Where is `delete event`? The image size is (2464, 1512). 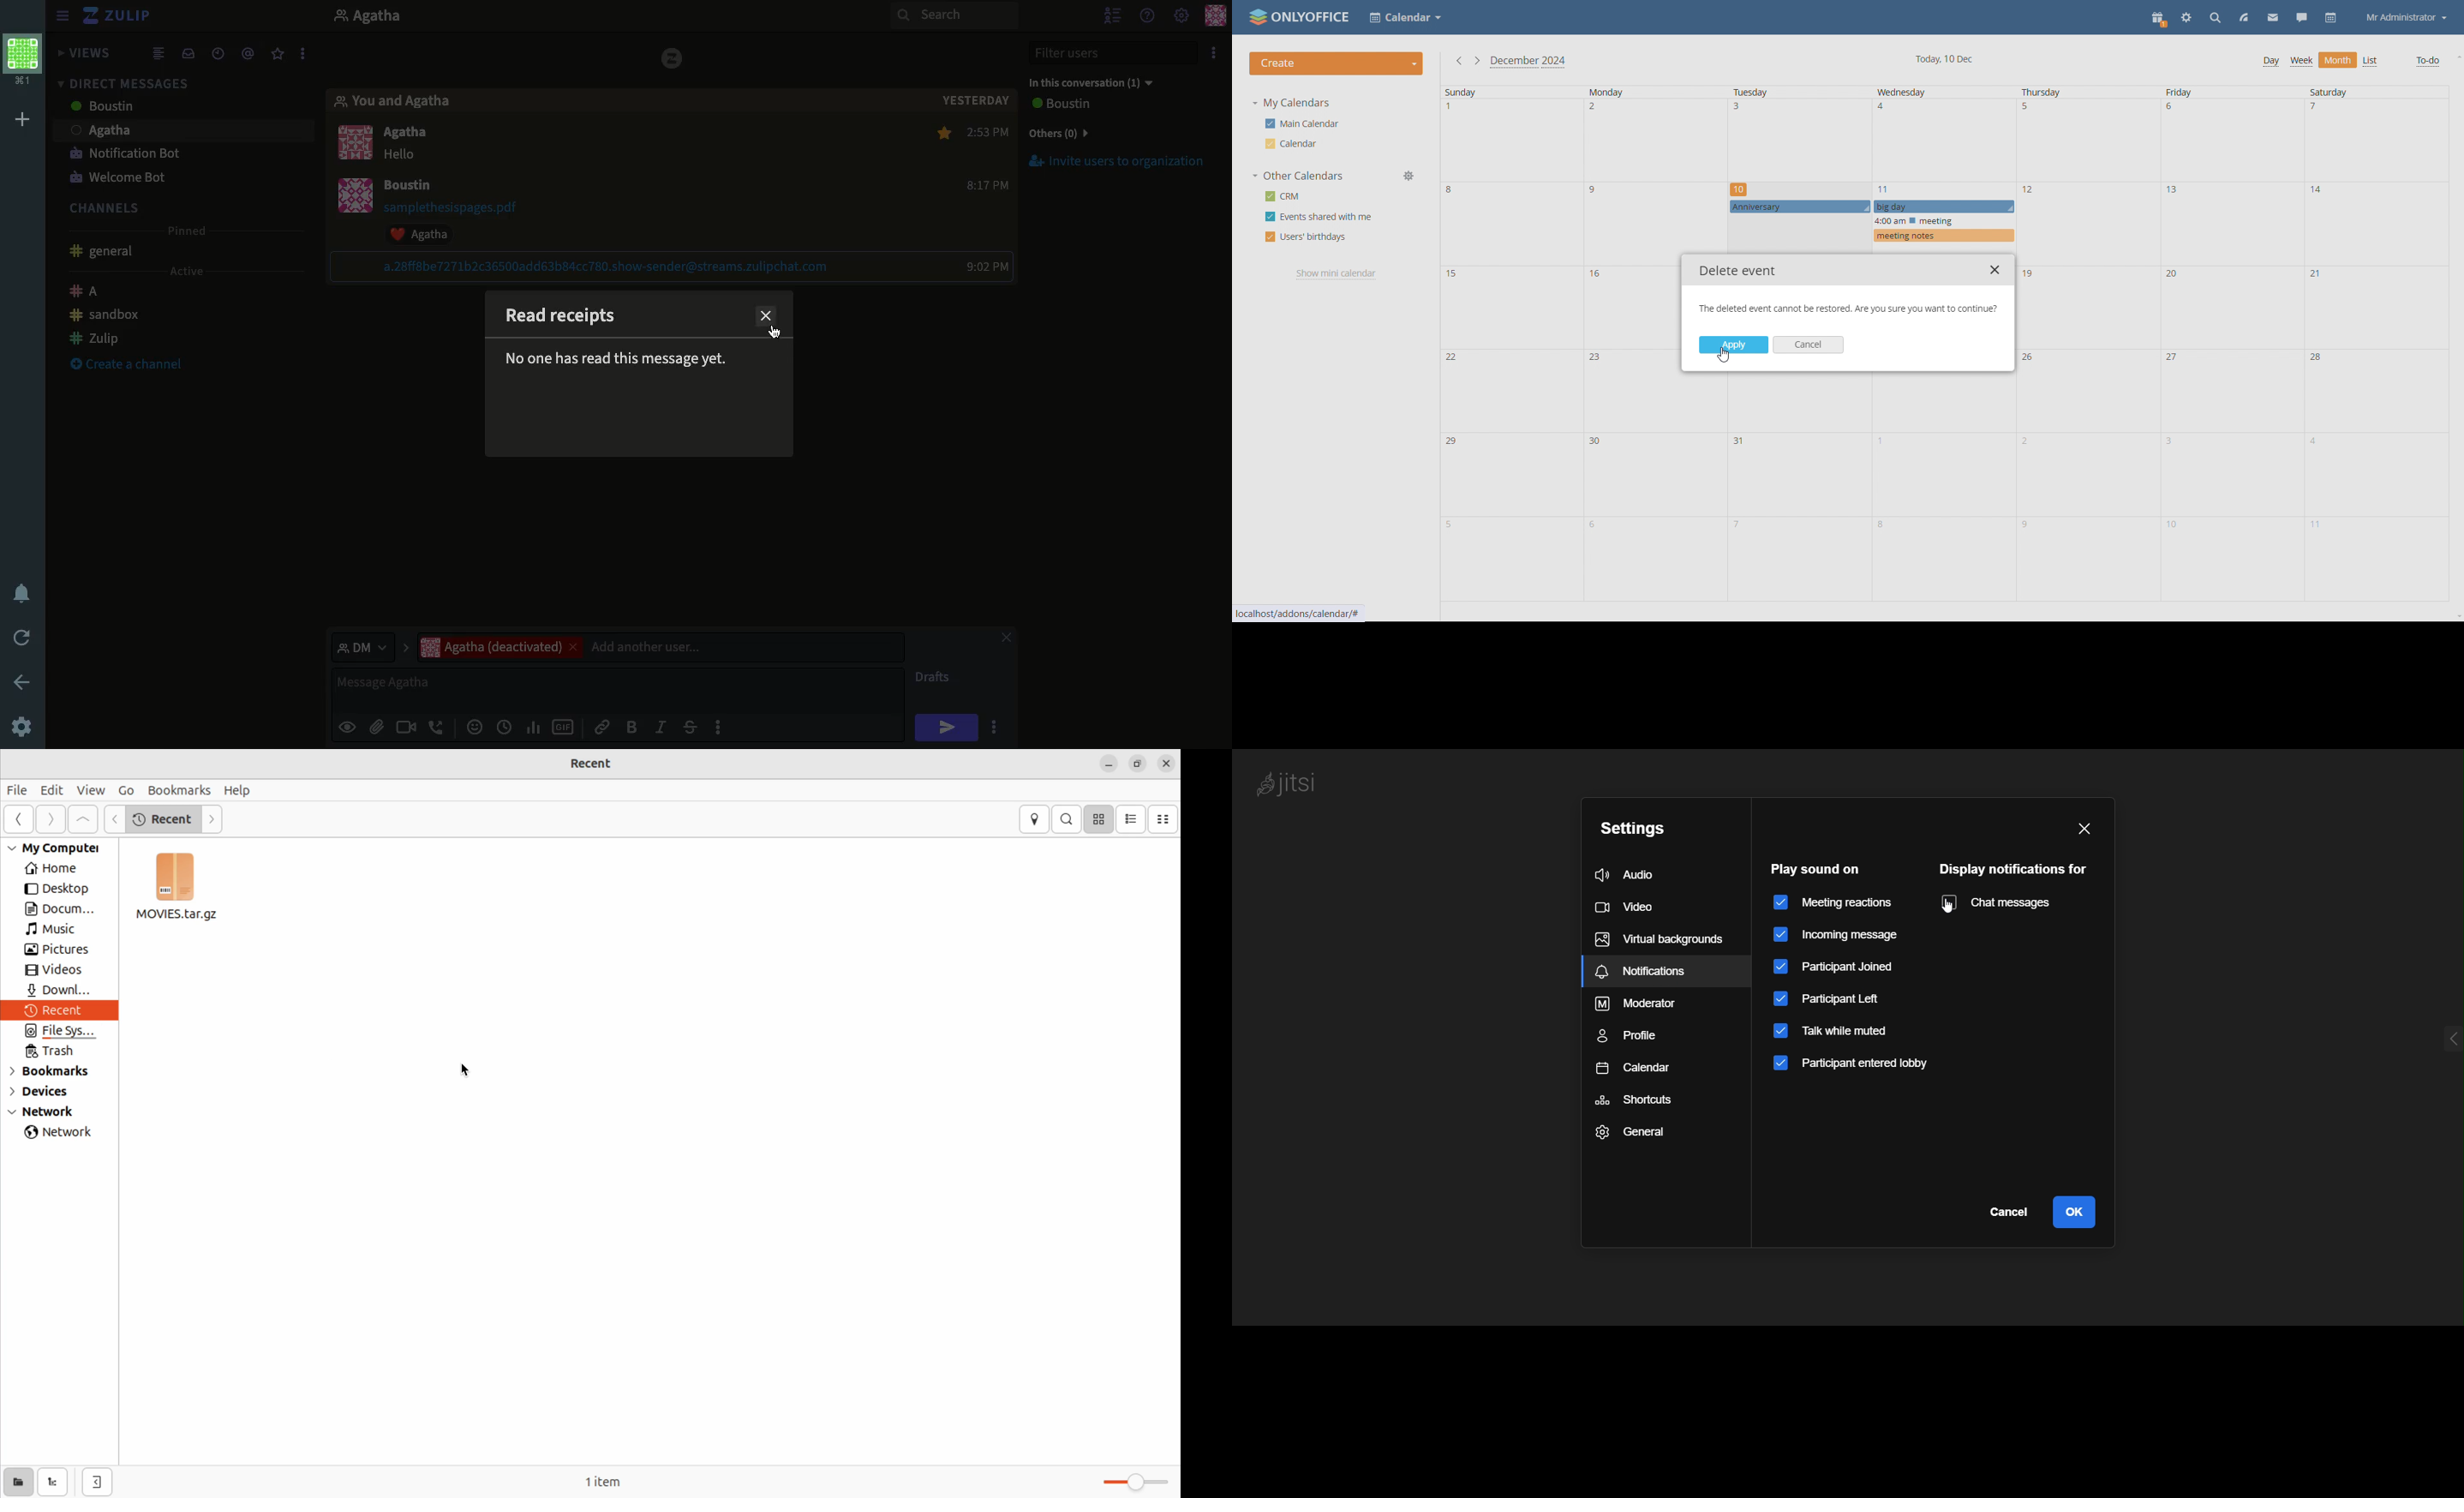 delete event is located at coordinates (1739, 271).